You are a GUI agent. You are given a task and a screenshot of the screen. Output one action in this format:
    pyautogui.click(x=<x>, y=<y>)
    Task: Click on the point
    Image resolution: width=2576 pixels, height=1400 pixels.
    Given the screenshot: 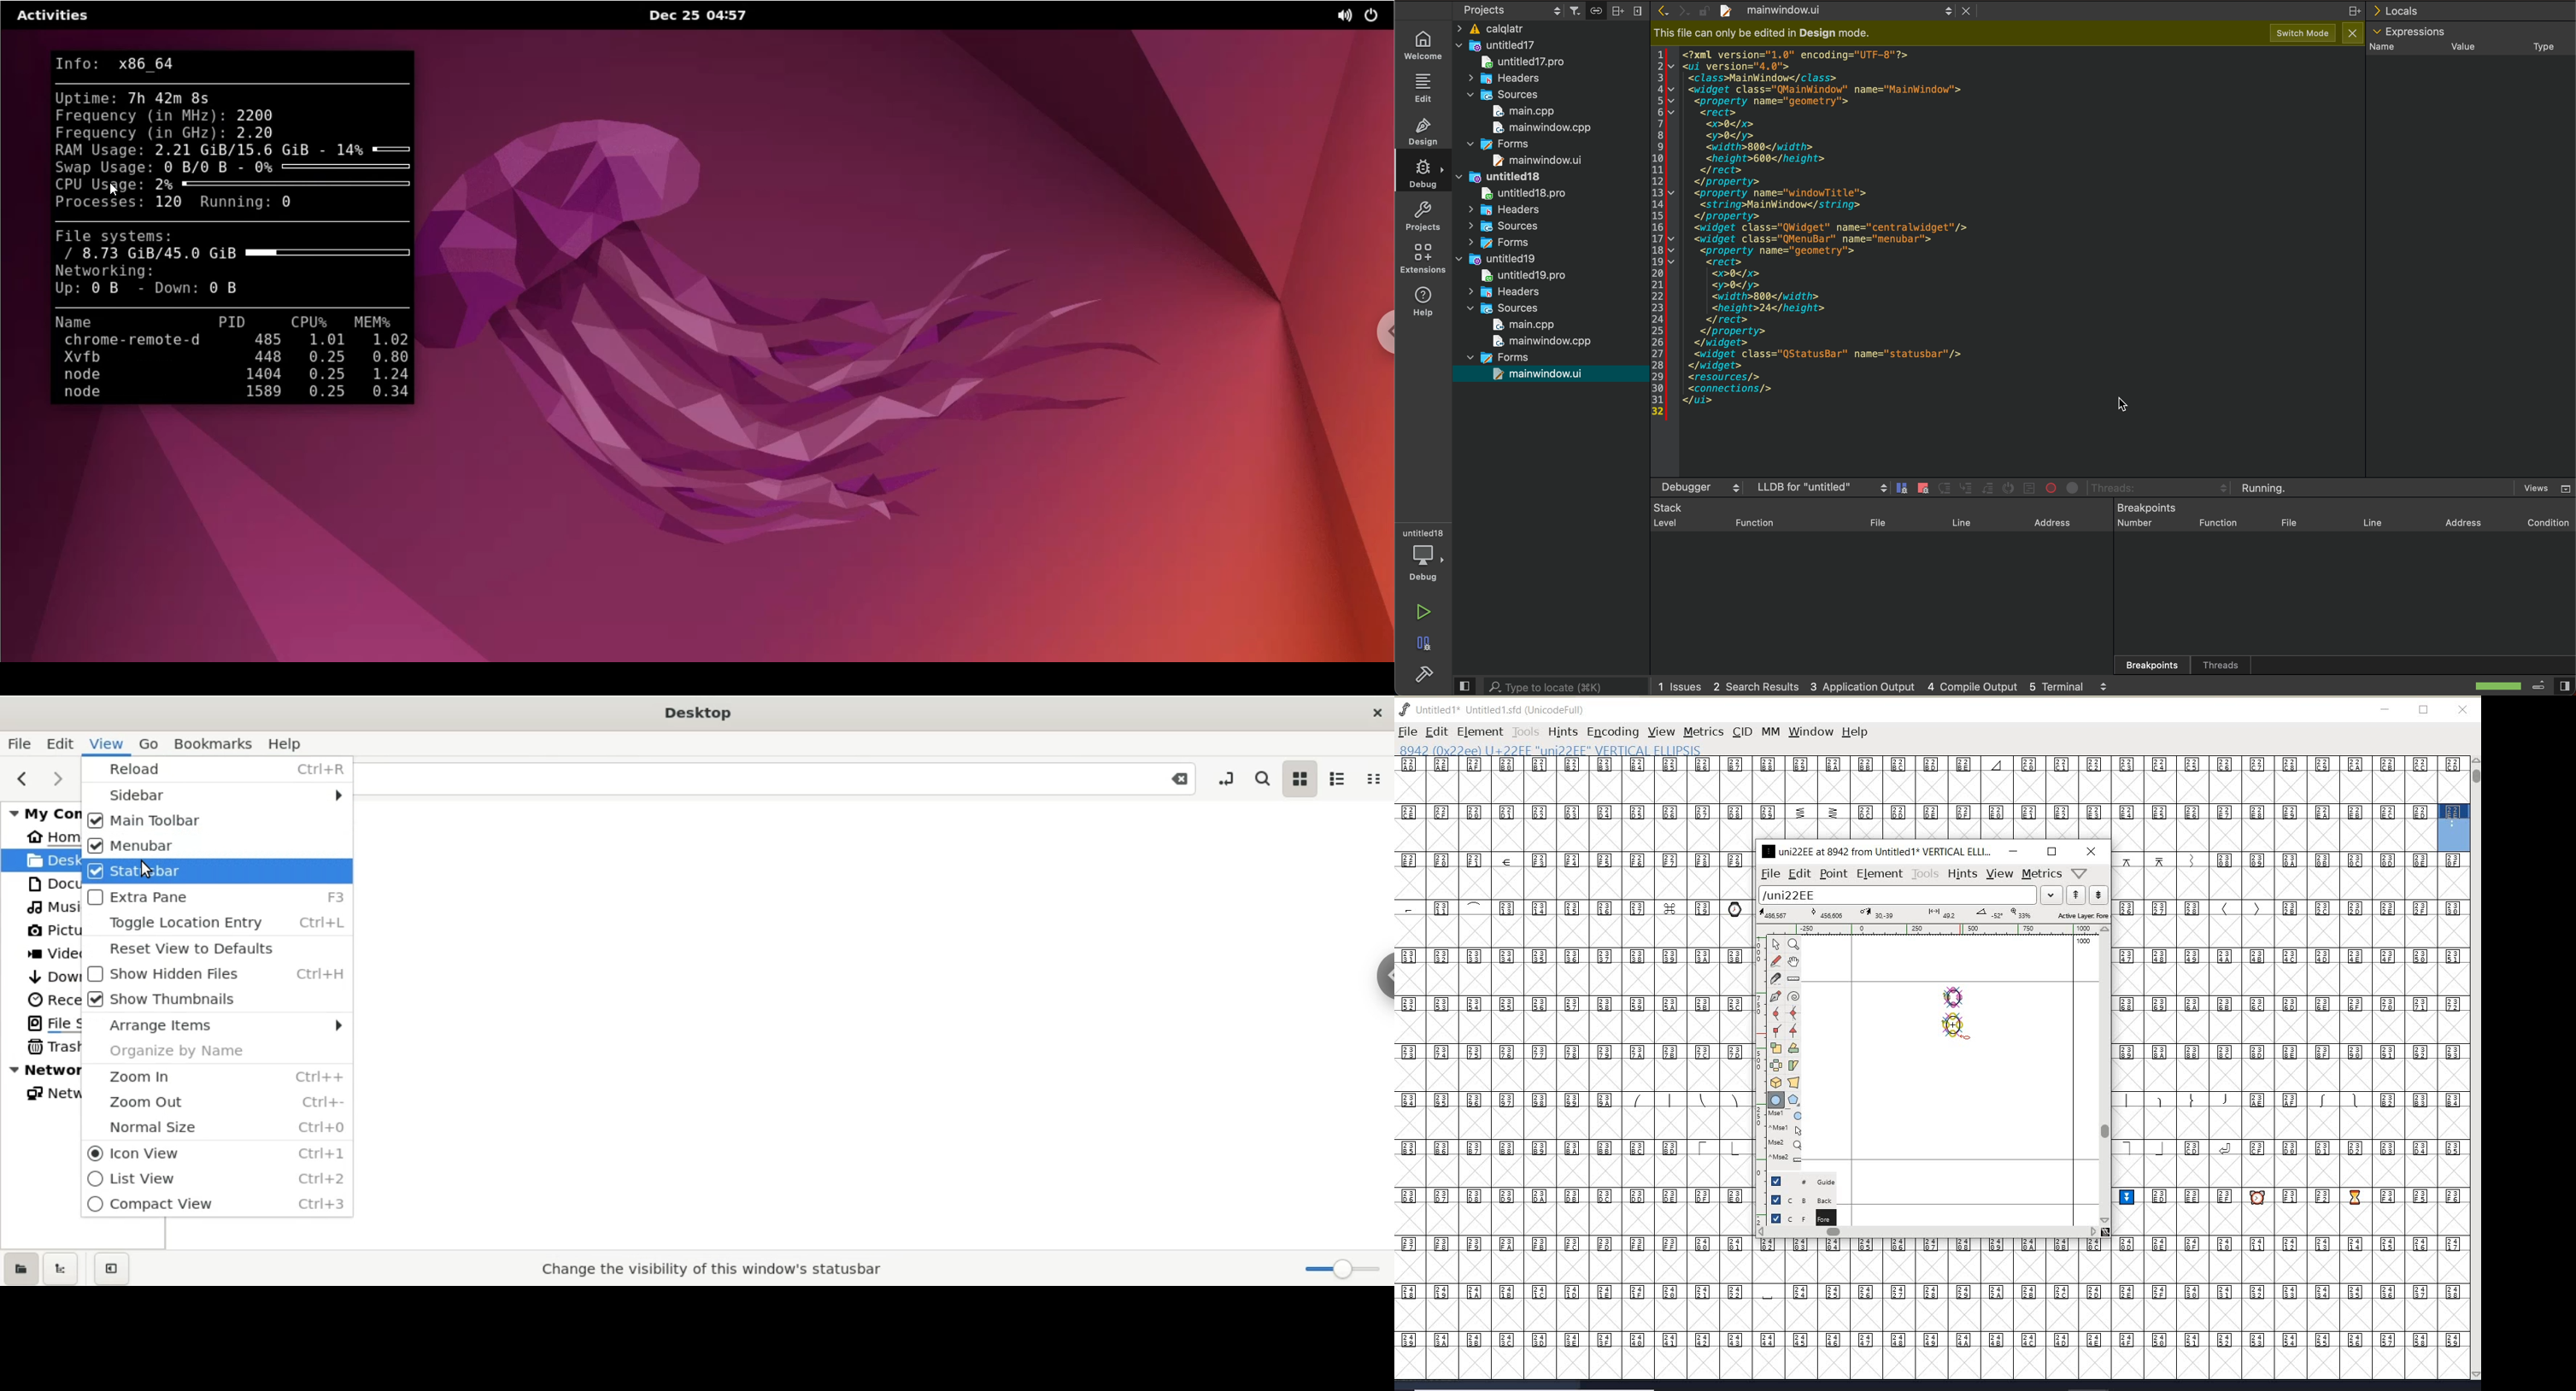 What is the action you would take?
    pyautogui.click(x=1833, y=874)
    